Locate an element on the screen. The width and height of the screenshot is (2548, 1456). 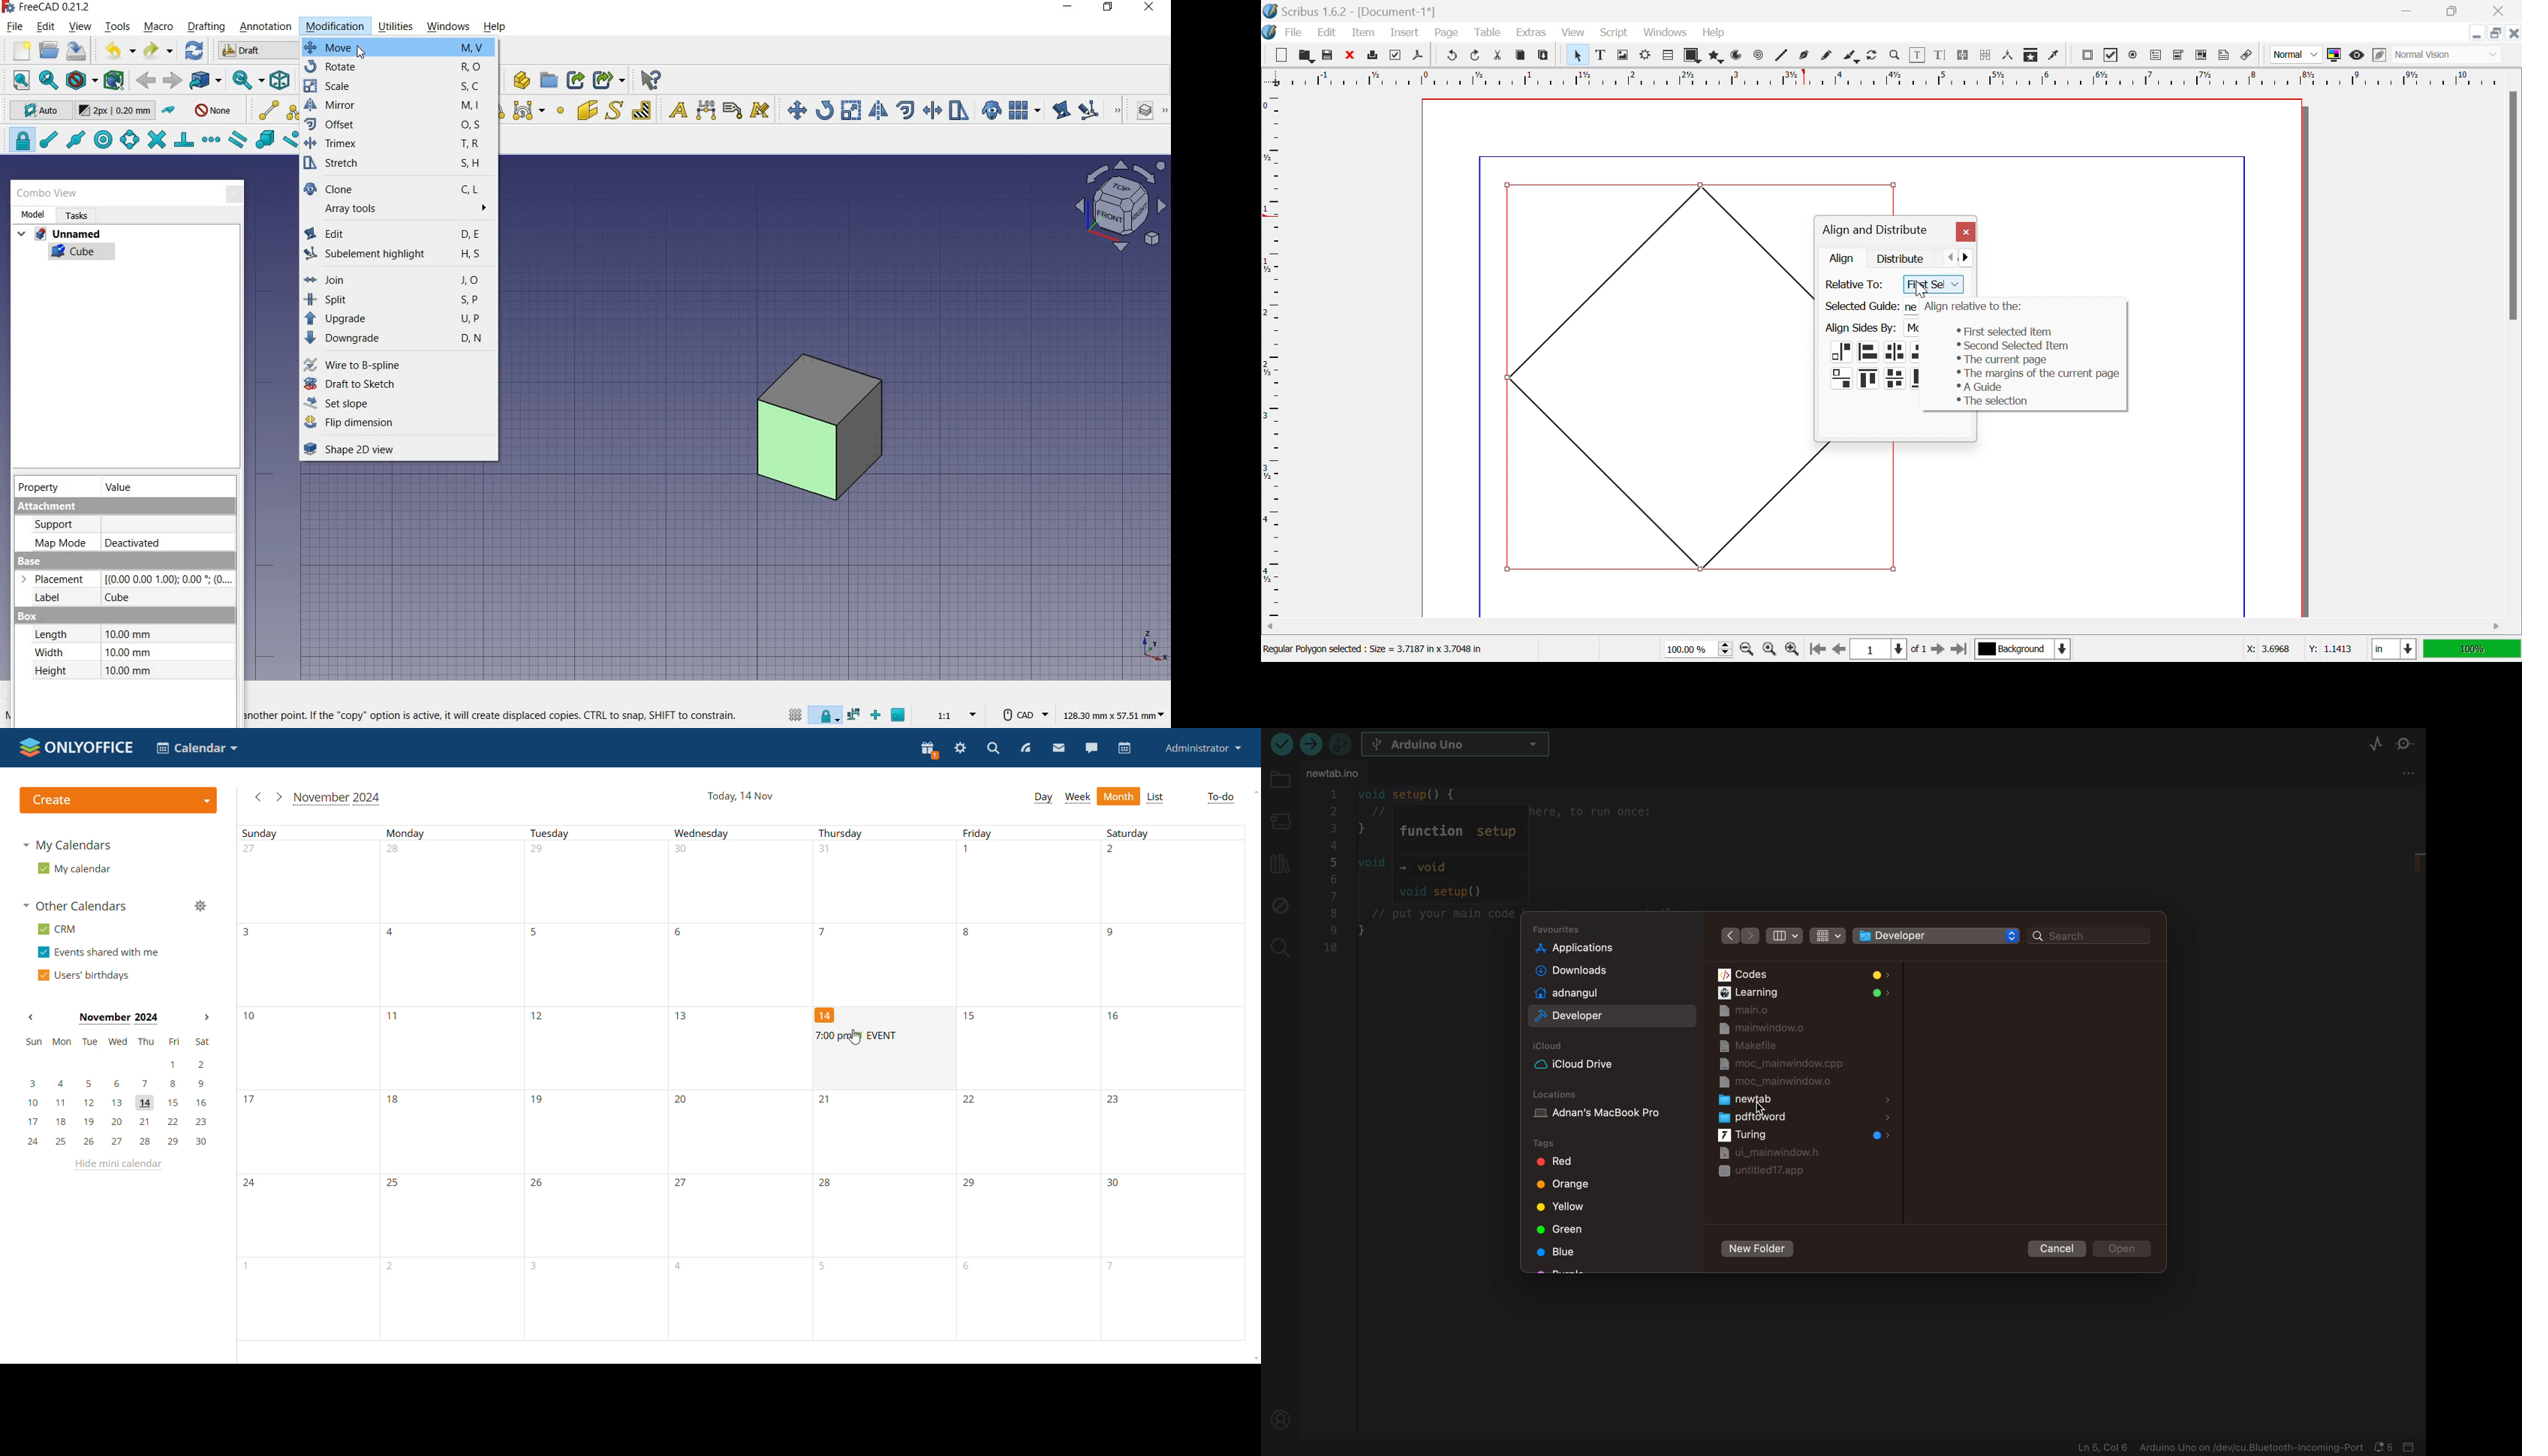
Preview mode is located at coordinates (2356, 55).